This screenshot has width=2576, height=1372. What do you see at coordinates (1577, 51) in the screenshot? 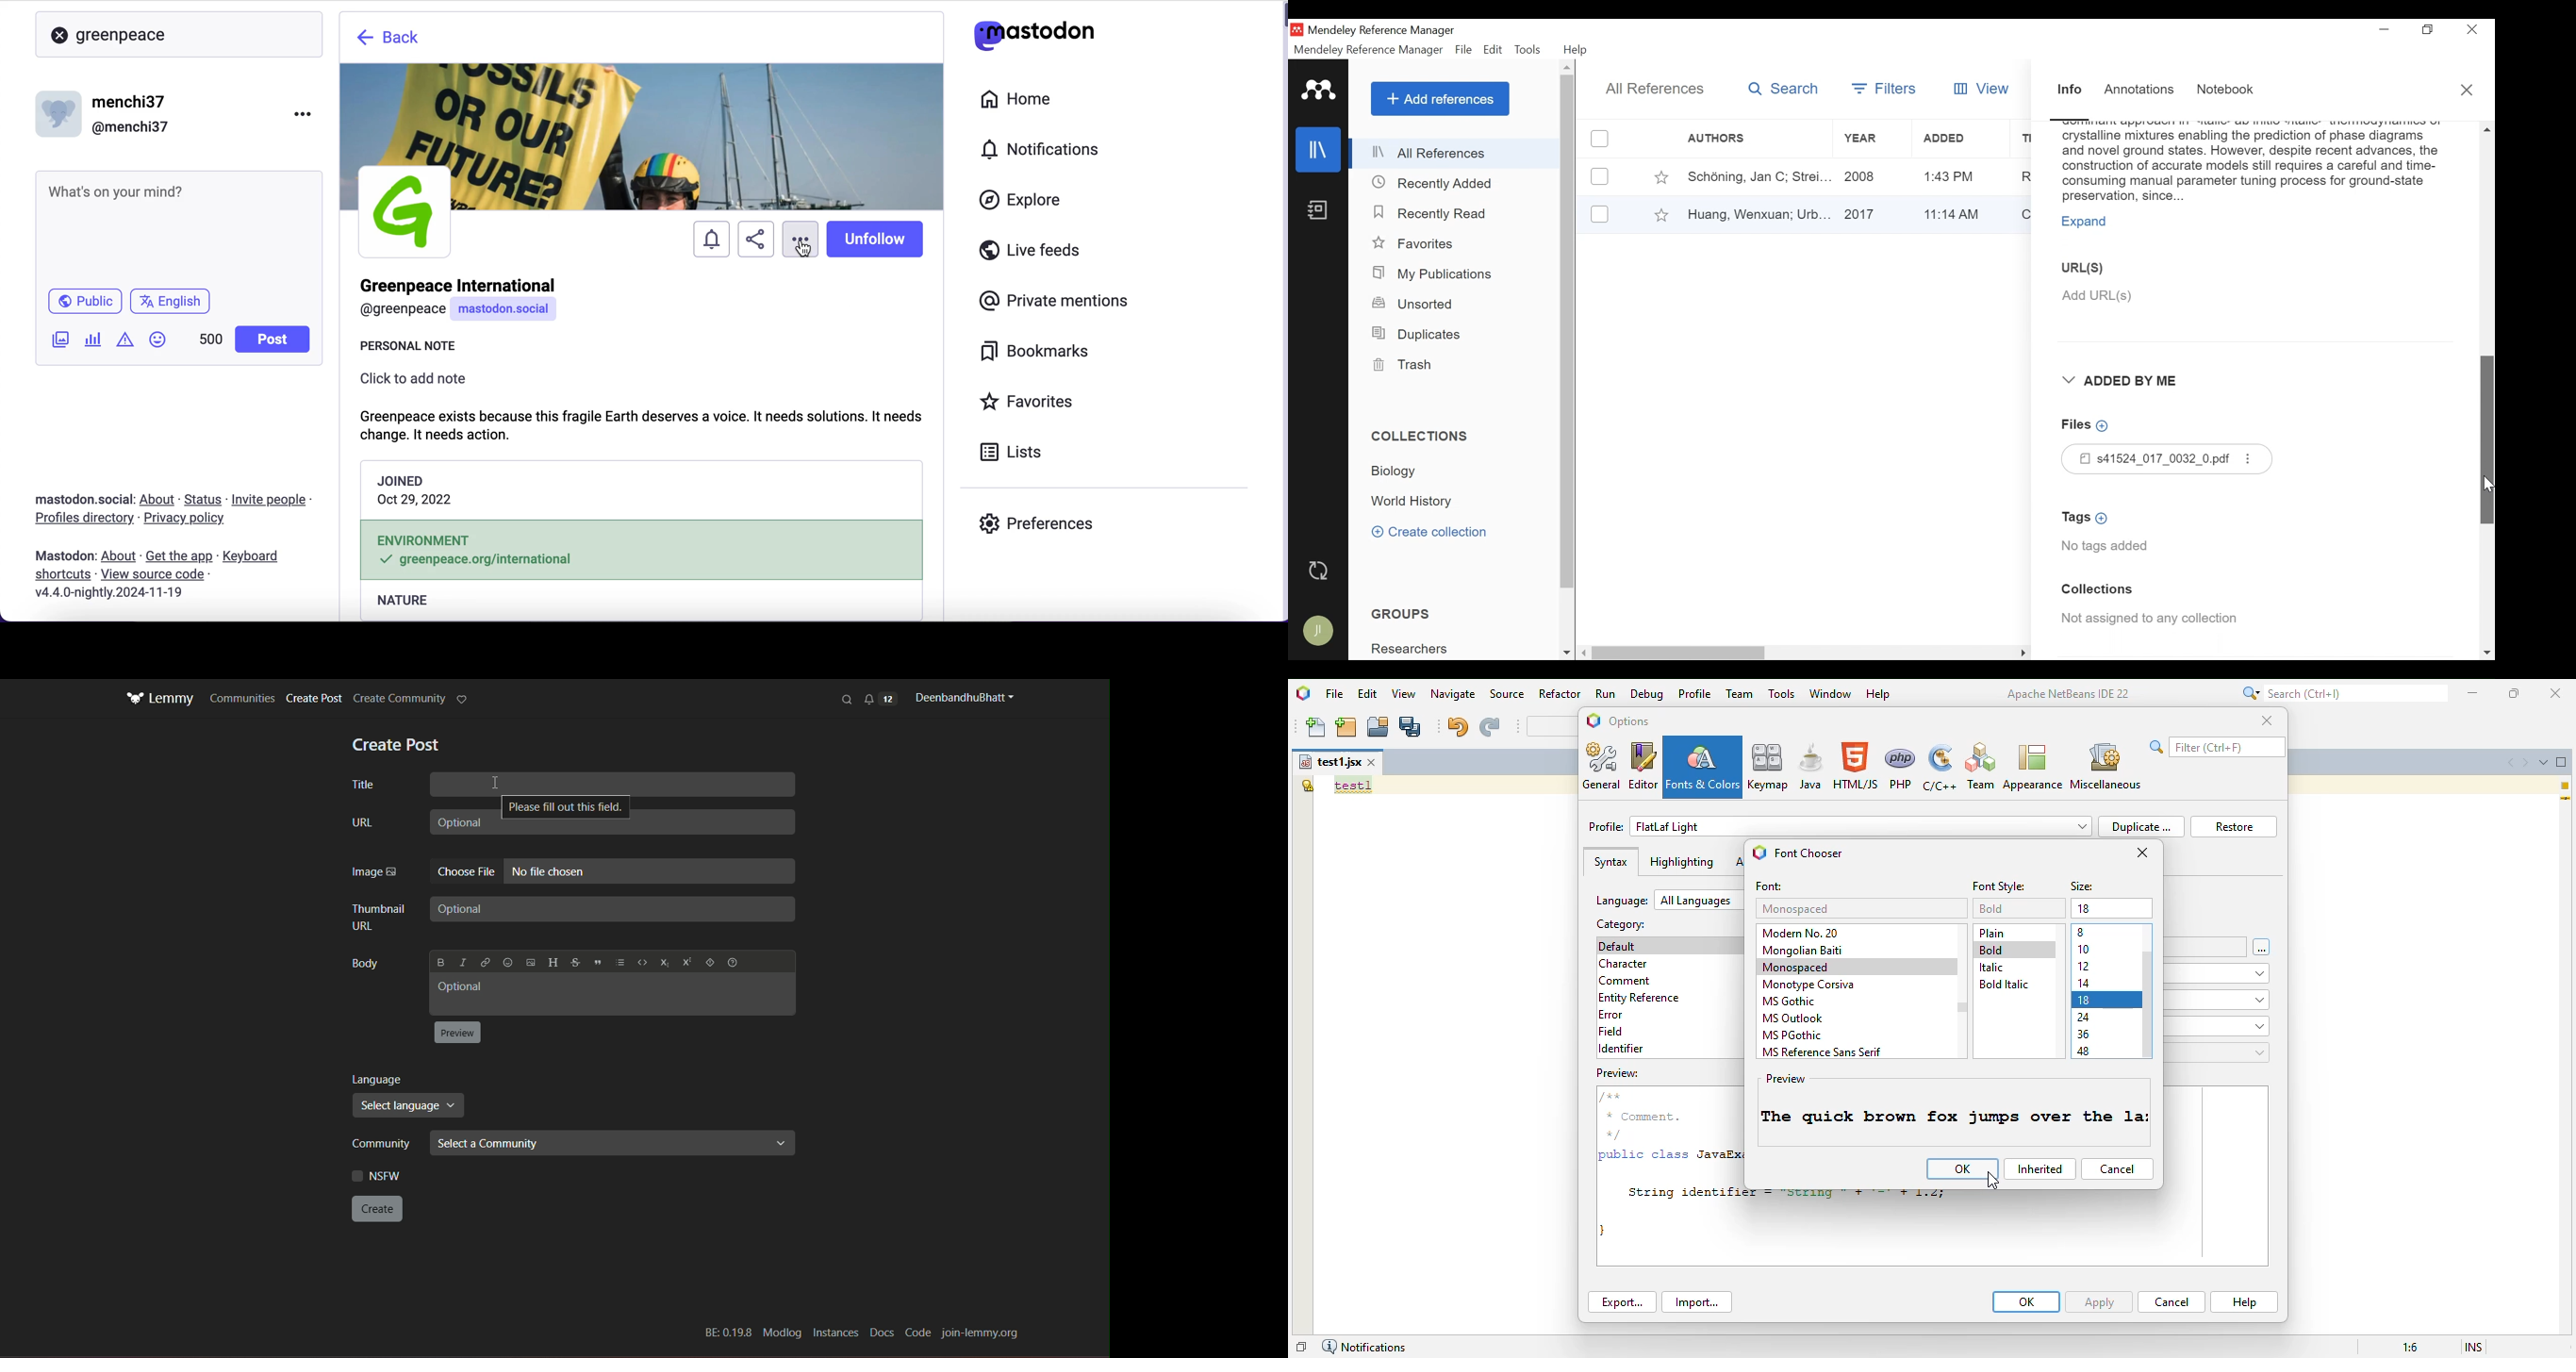
I see `Help` at bounding box center [1577, 51].